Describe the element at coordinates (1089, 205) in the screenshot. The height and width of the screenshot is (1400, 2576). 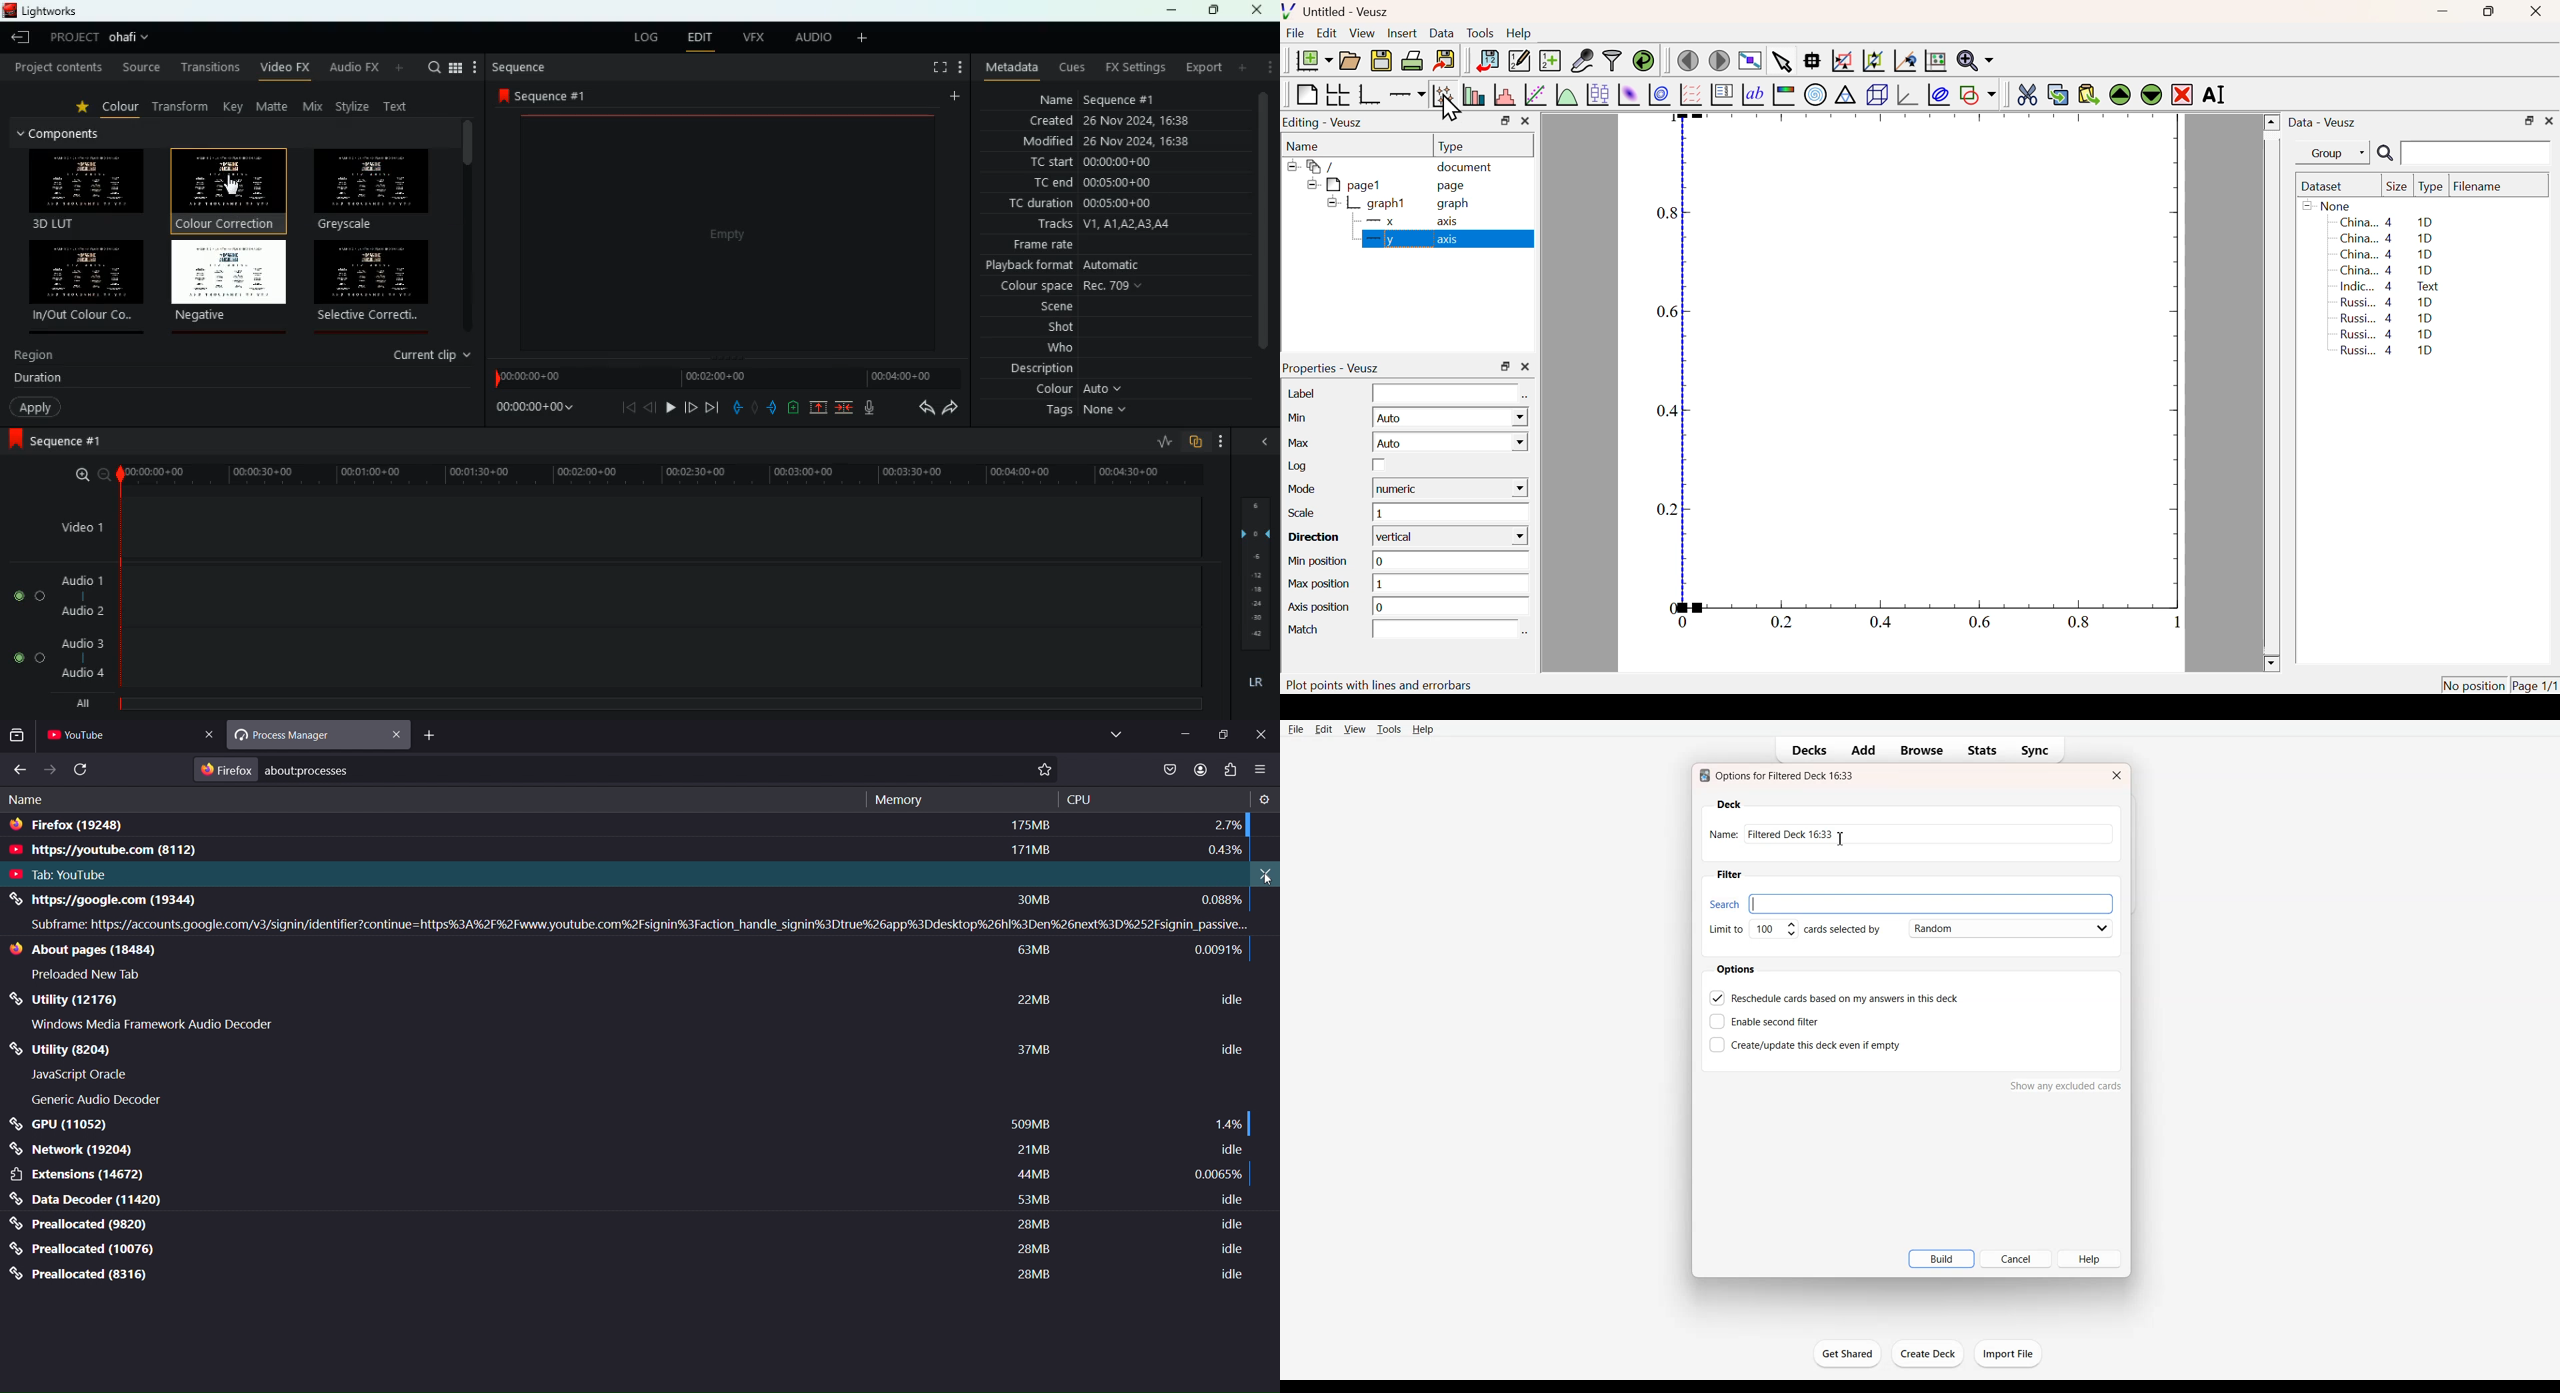
I see `tc duration` at that location.